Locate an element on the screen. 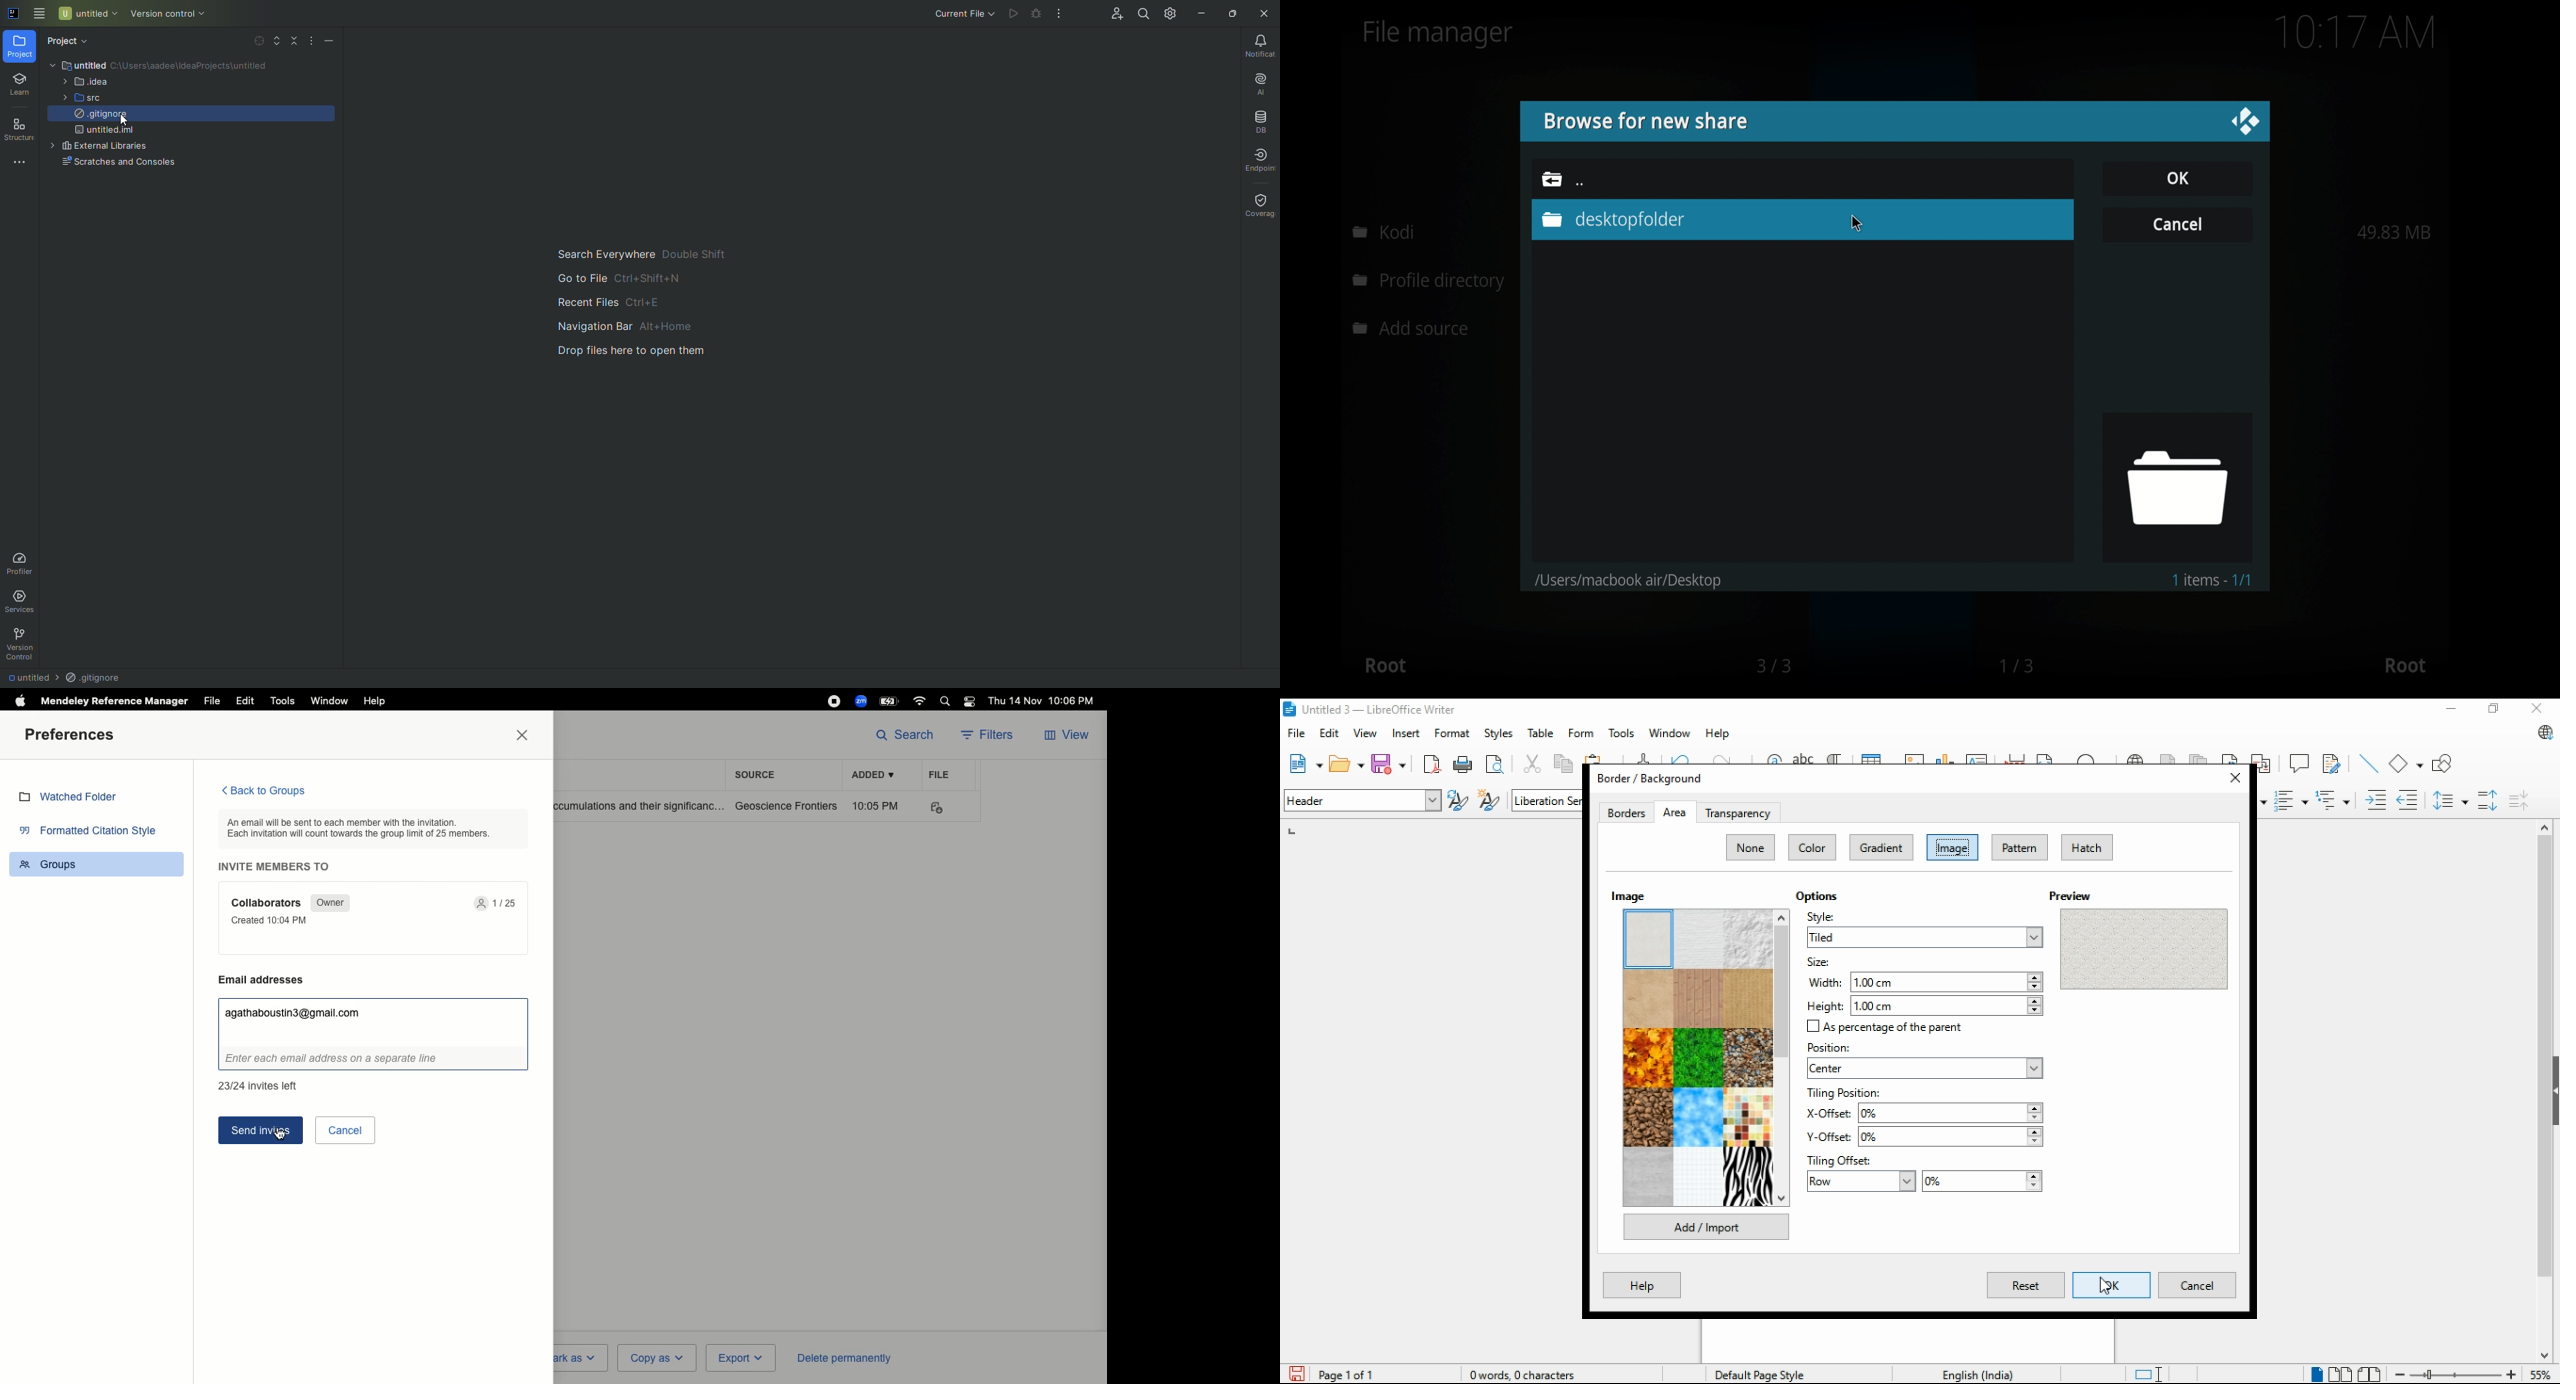 The width and height of the screenshot is (2576, 1400). PDF is located at coordinates (947, 808).